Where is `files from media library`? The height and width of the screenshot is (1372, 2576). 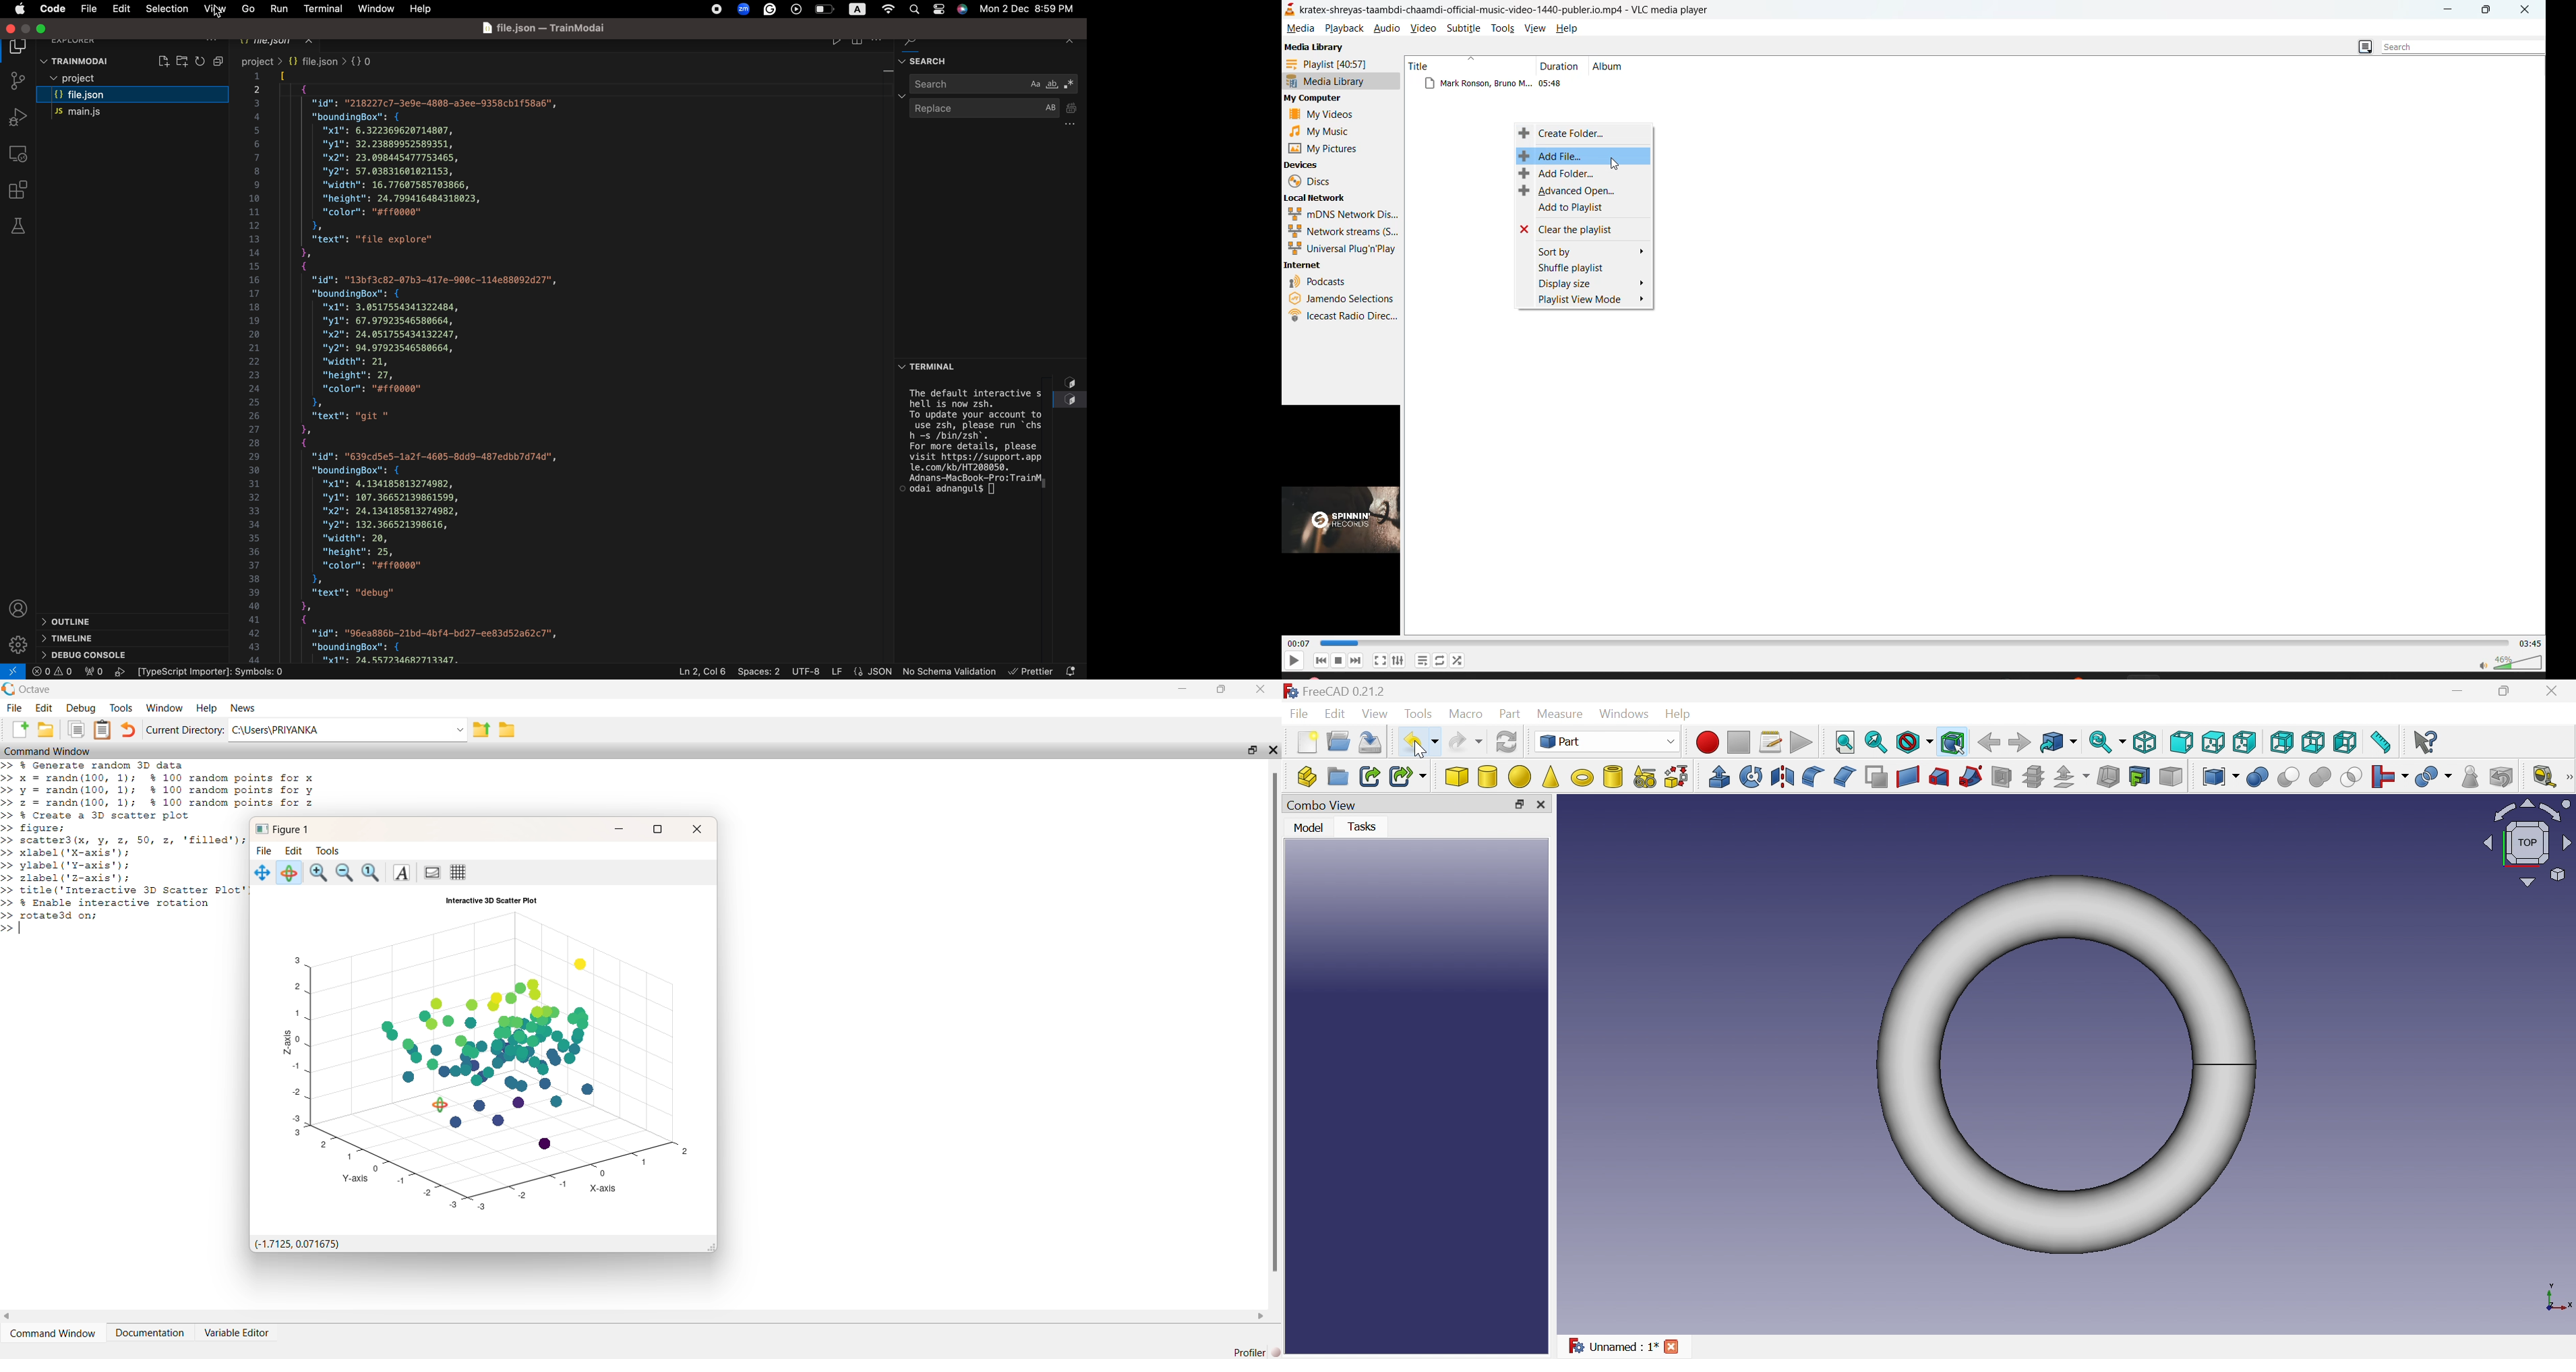
files from media library is located at coordinates (1530, 86).